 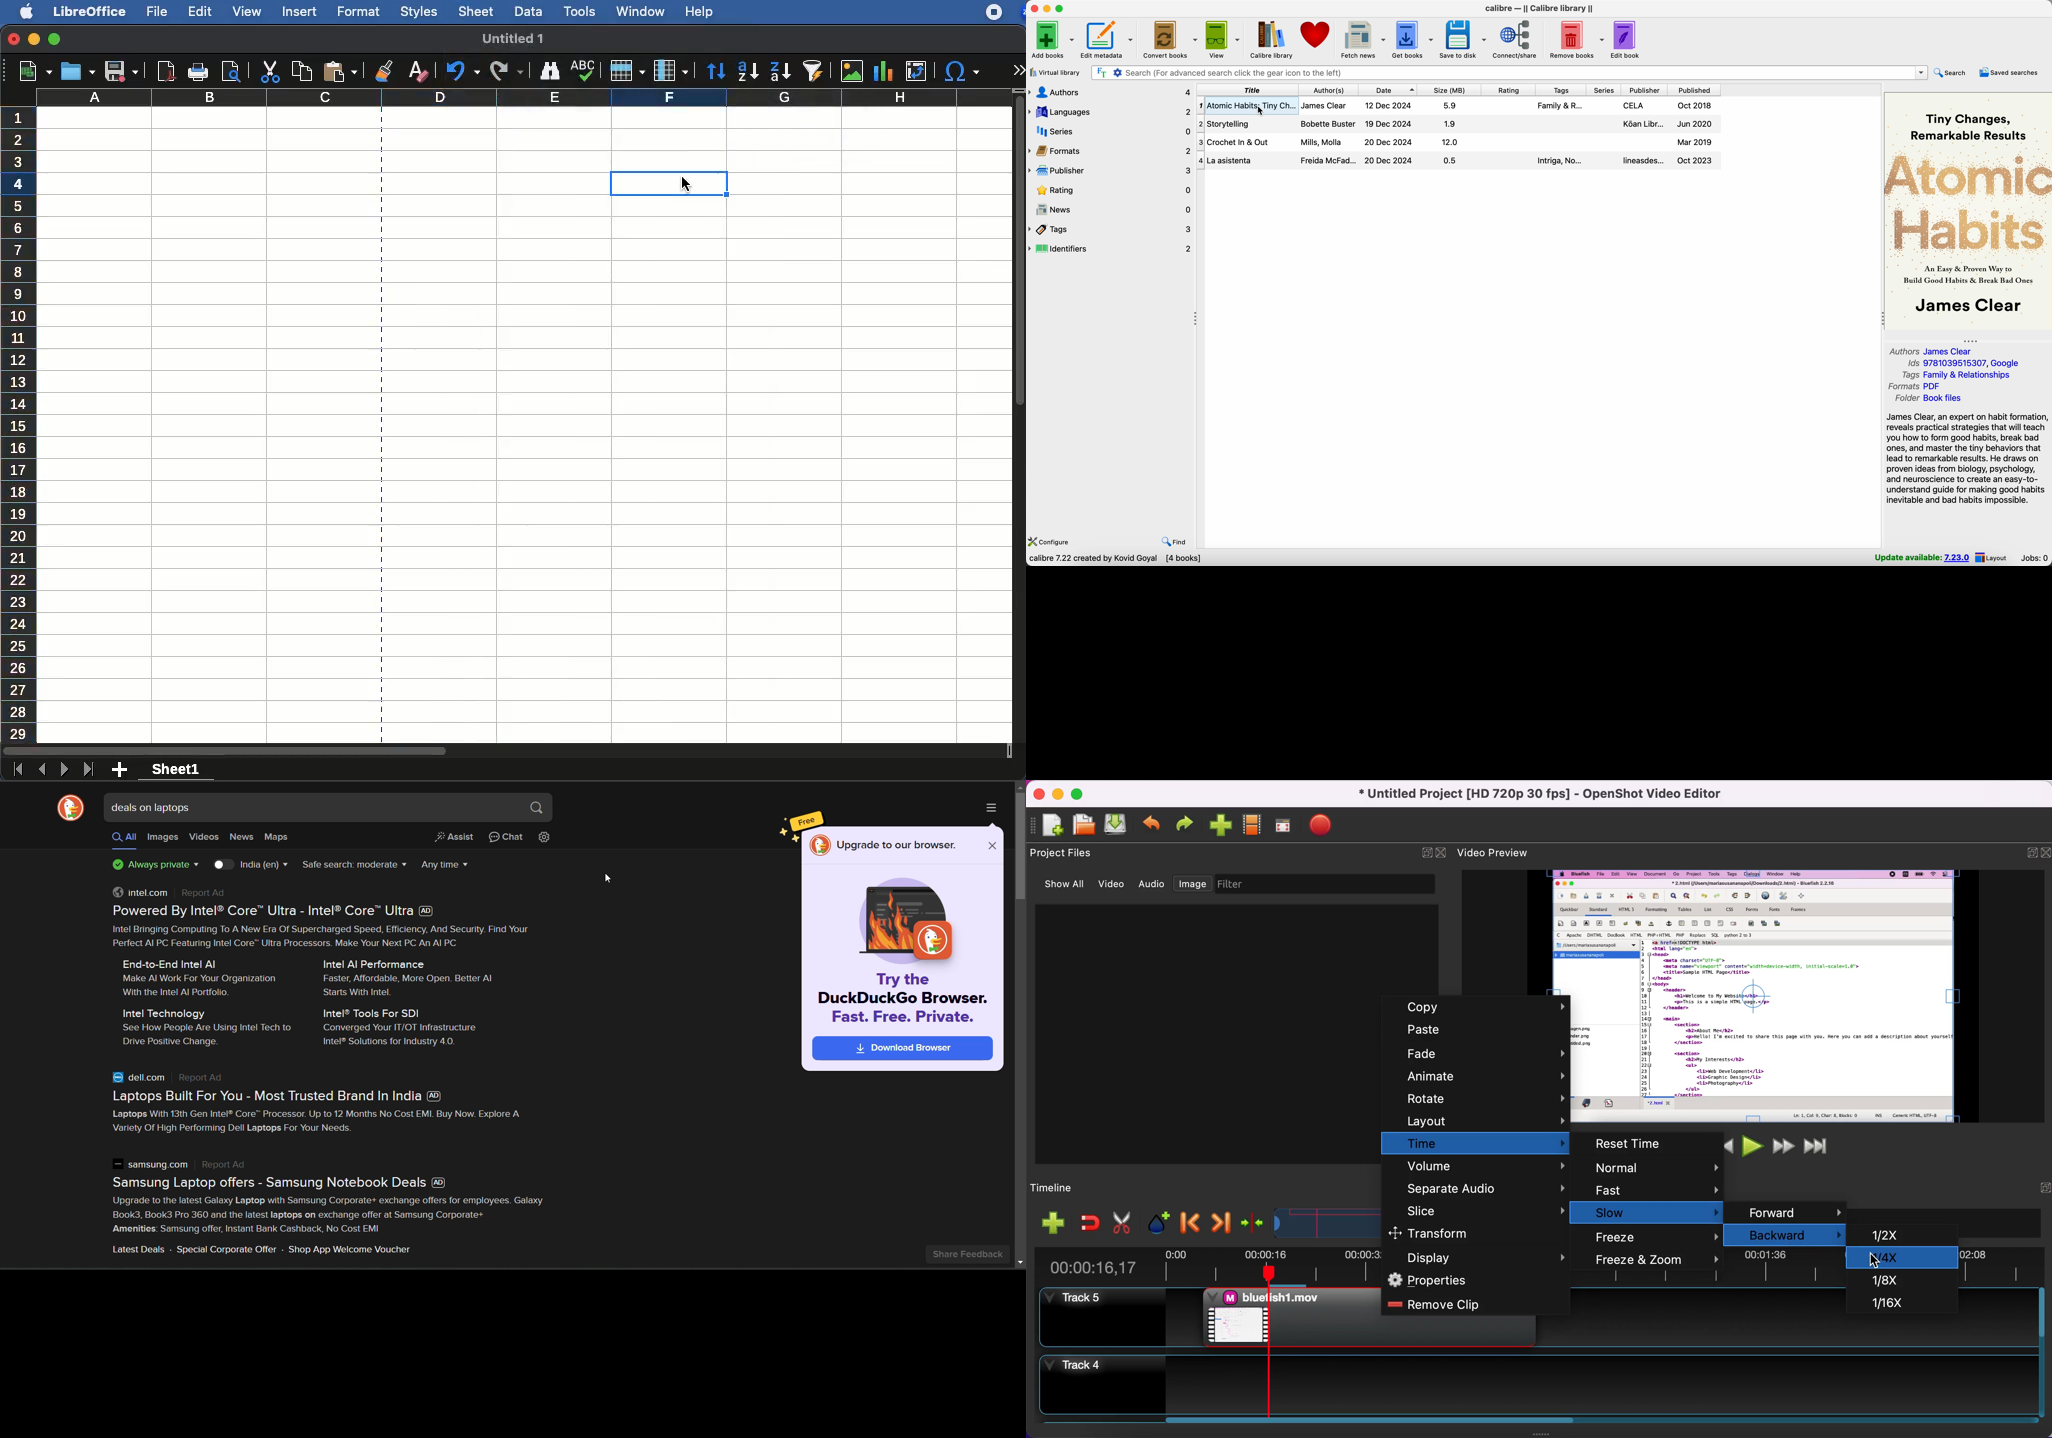 What do you see at coordinates (1459, 160) in the screenshot?
I see `La asistenta book details` at bounding box center [1459, 160].